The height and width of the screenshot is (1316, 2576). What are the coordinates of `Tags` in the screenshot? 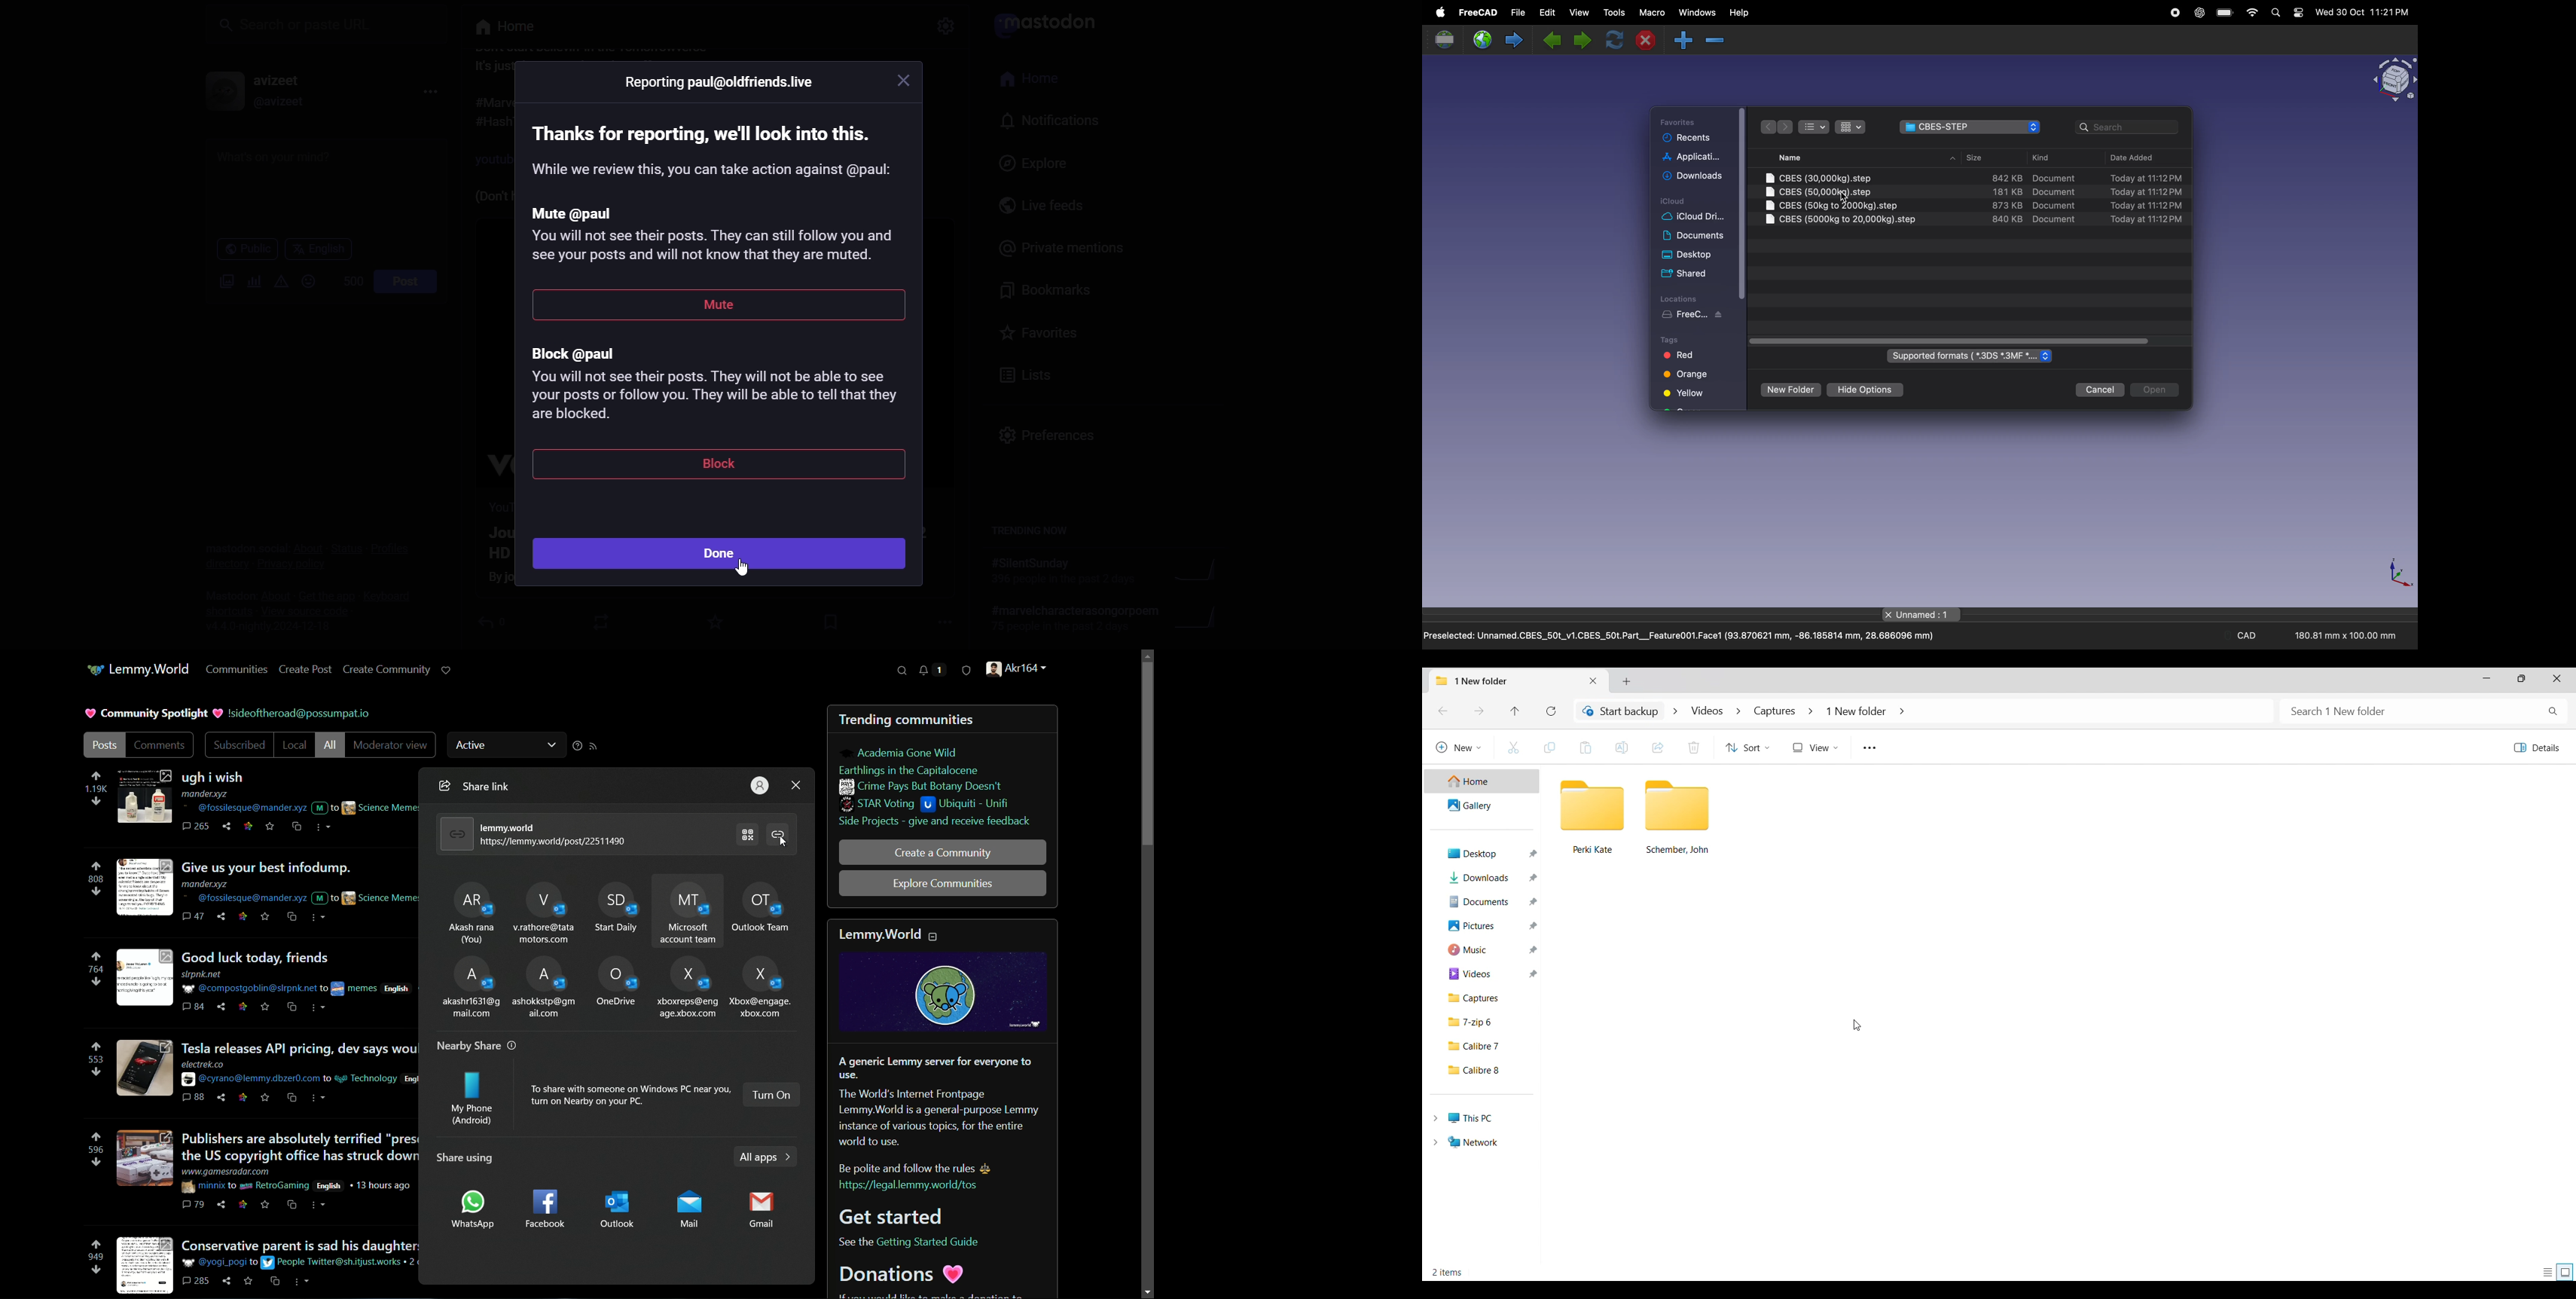 It's located at (1671, 340).